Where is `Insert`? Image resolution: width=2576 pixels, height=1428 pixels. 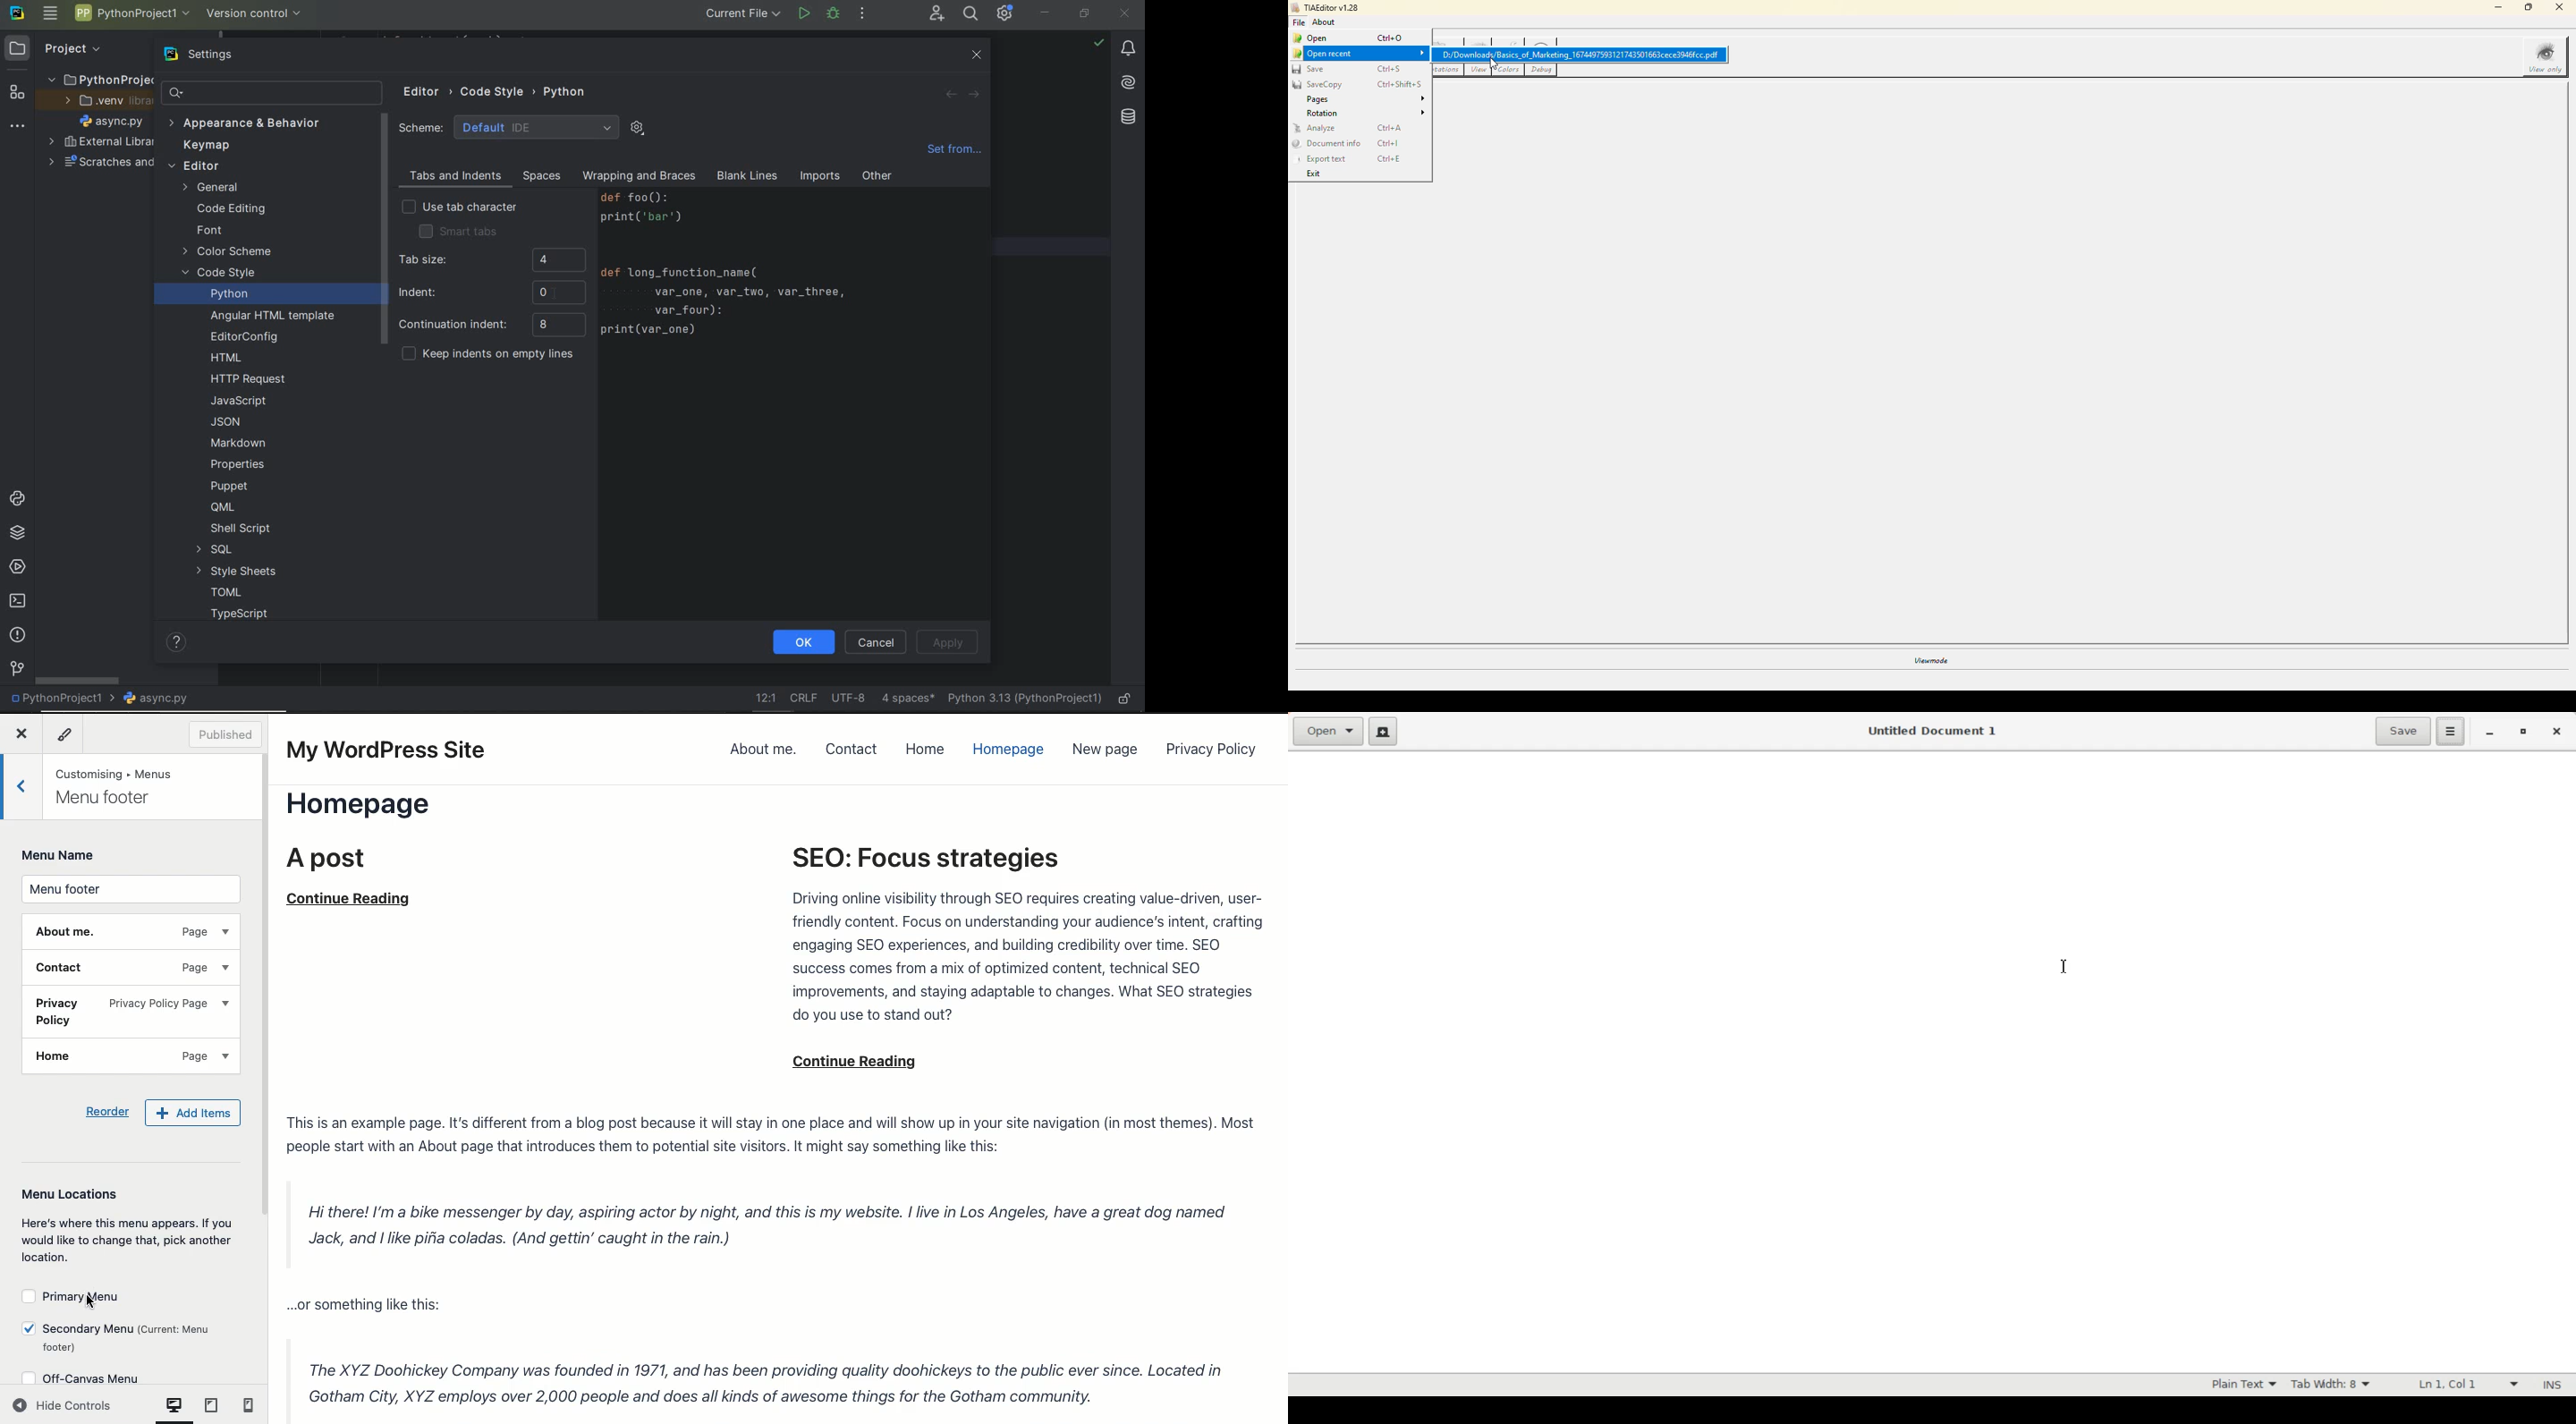
Insert is located at coordinates (2548, 1385).